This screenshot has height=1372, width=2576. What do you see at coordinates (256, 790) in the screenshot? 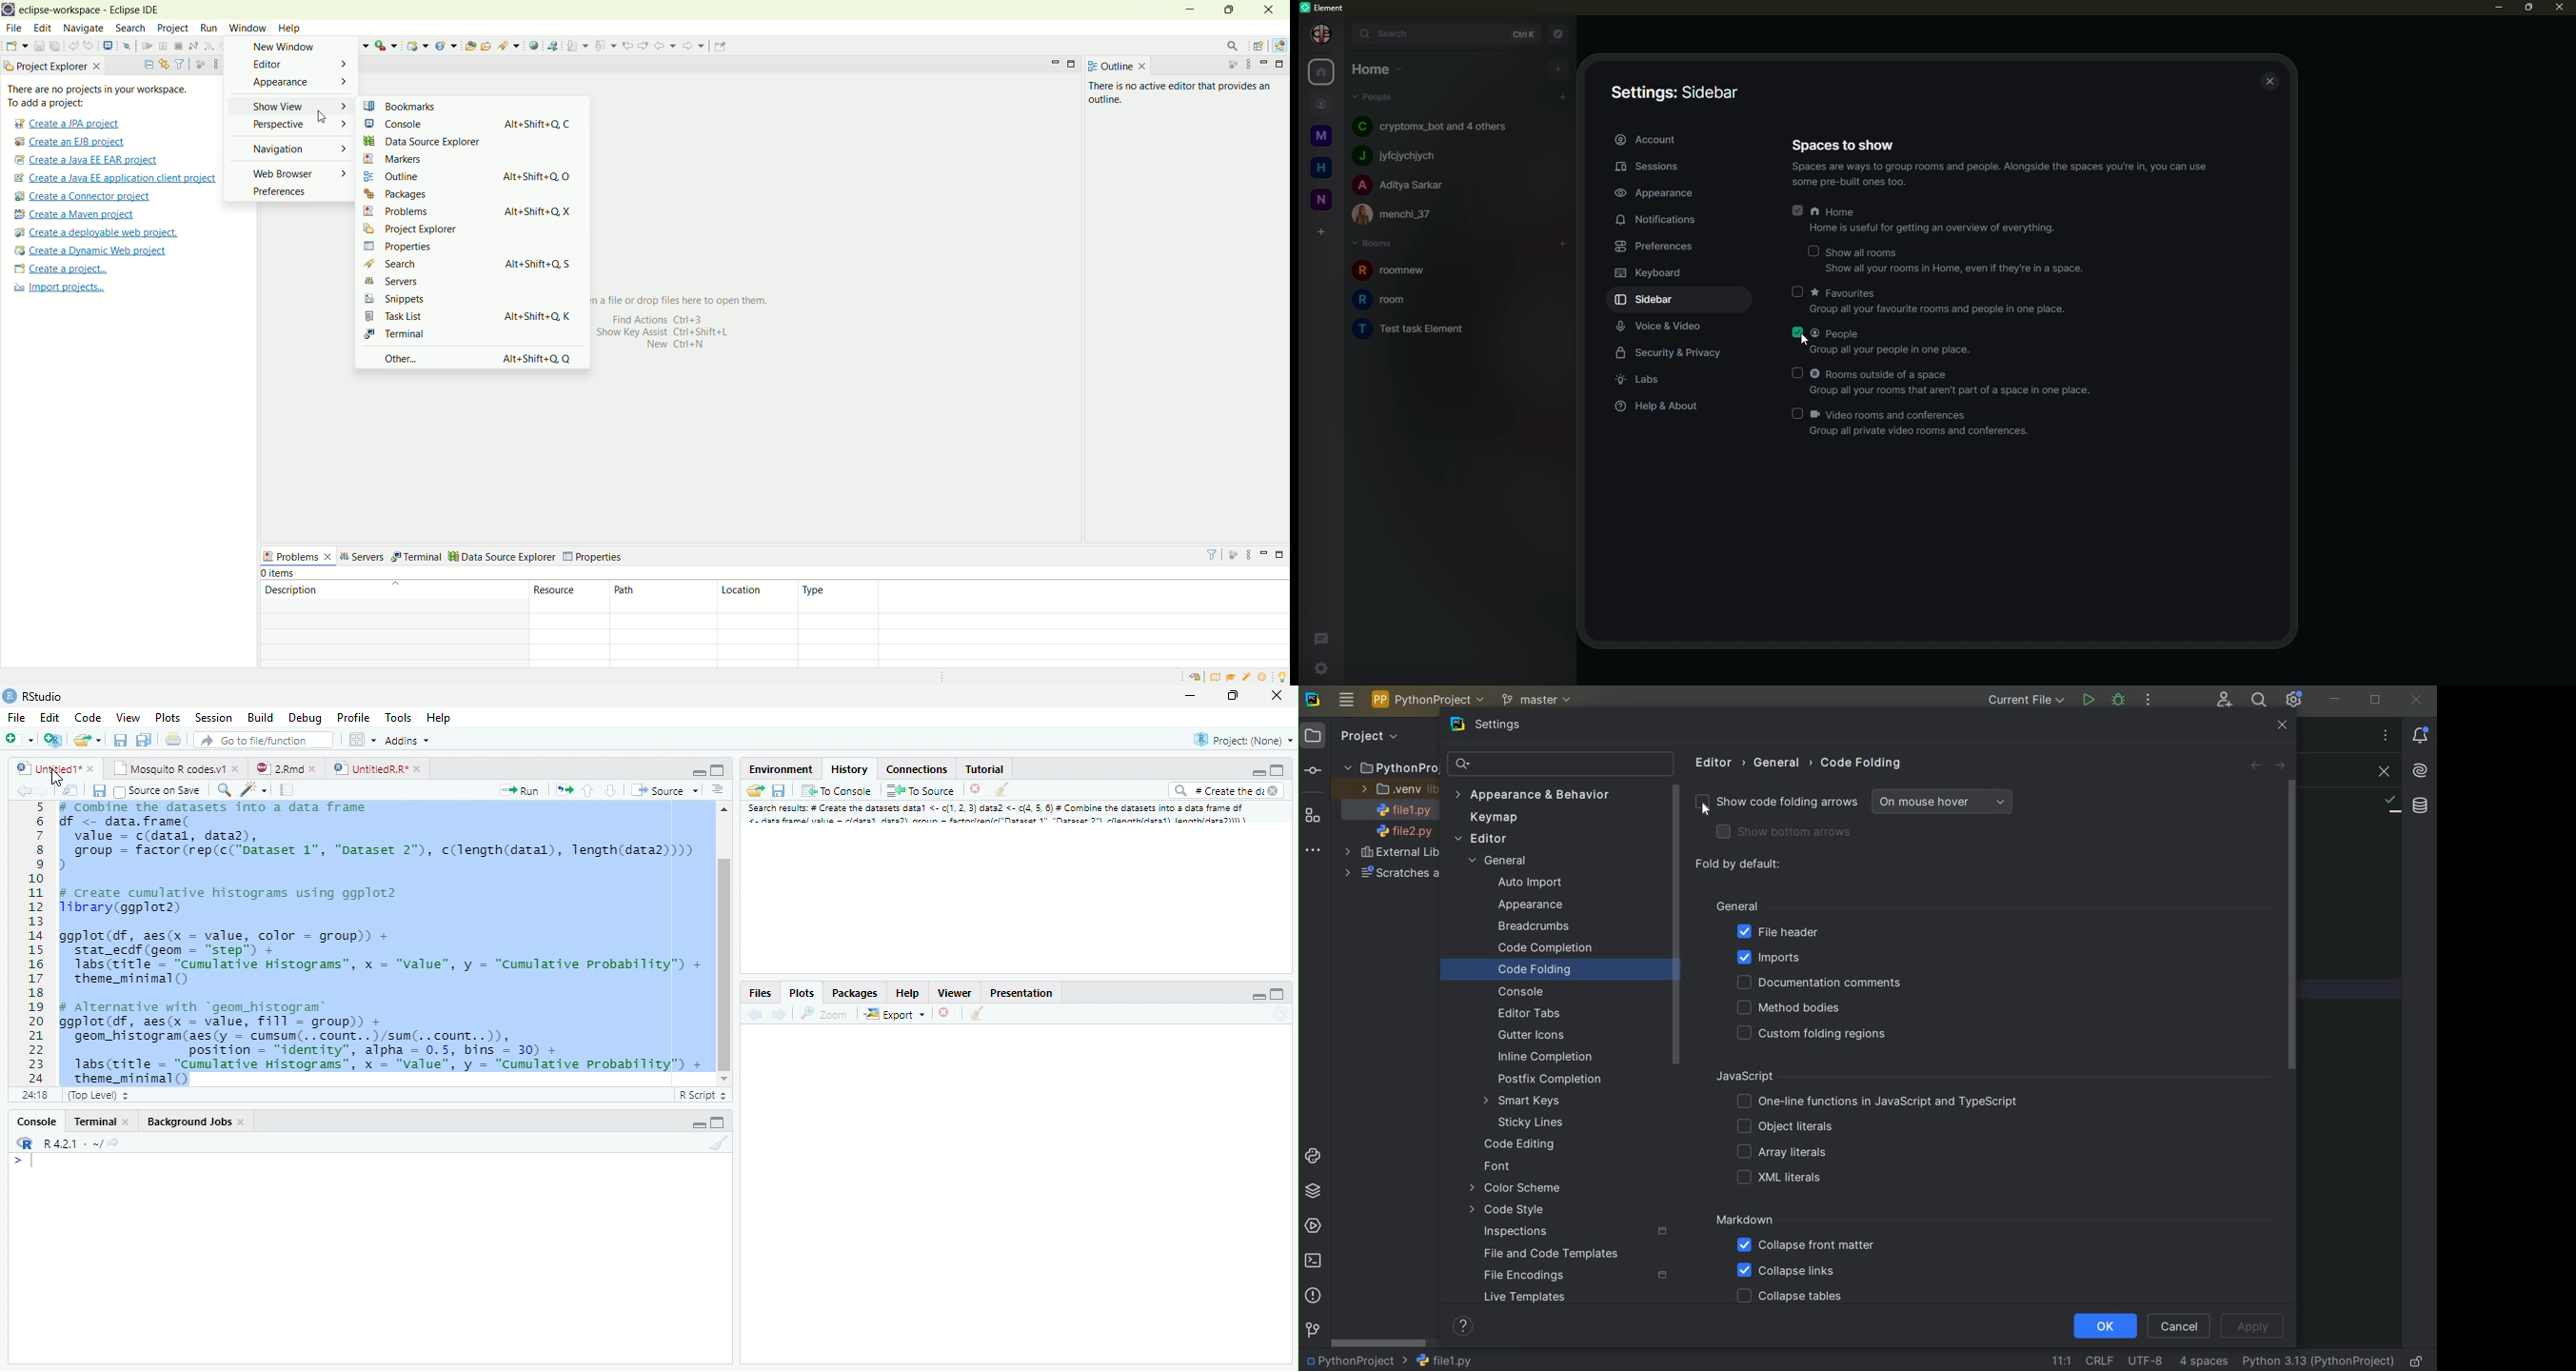
I see `Code beautify` at bounding box center [256, 790].